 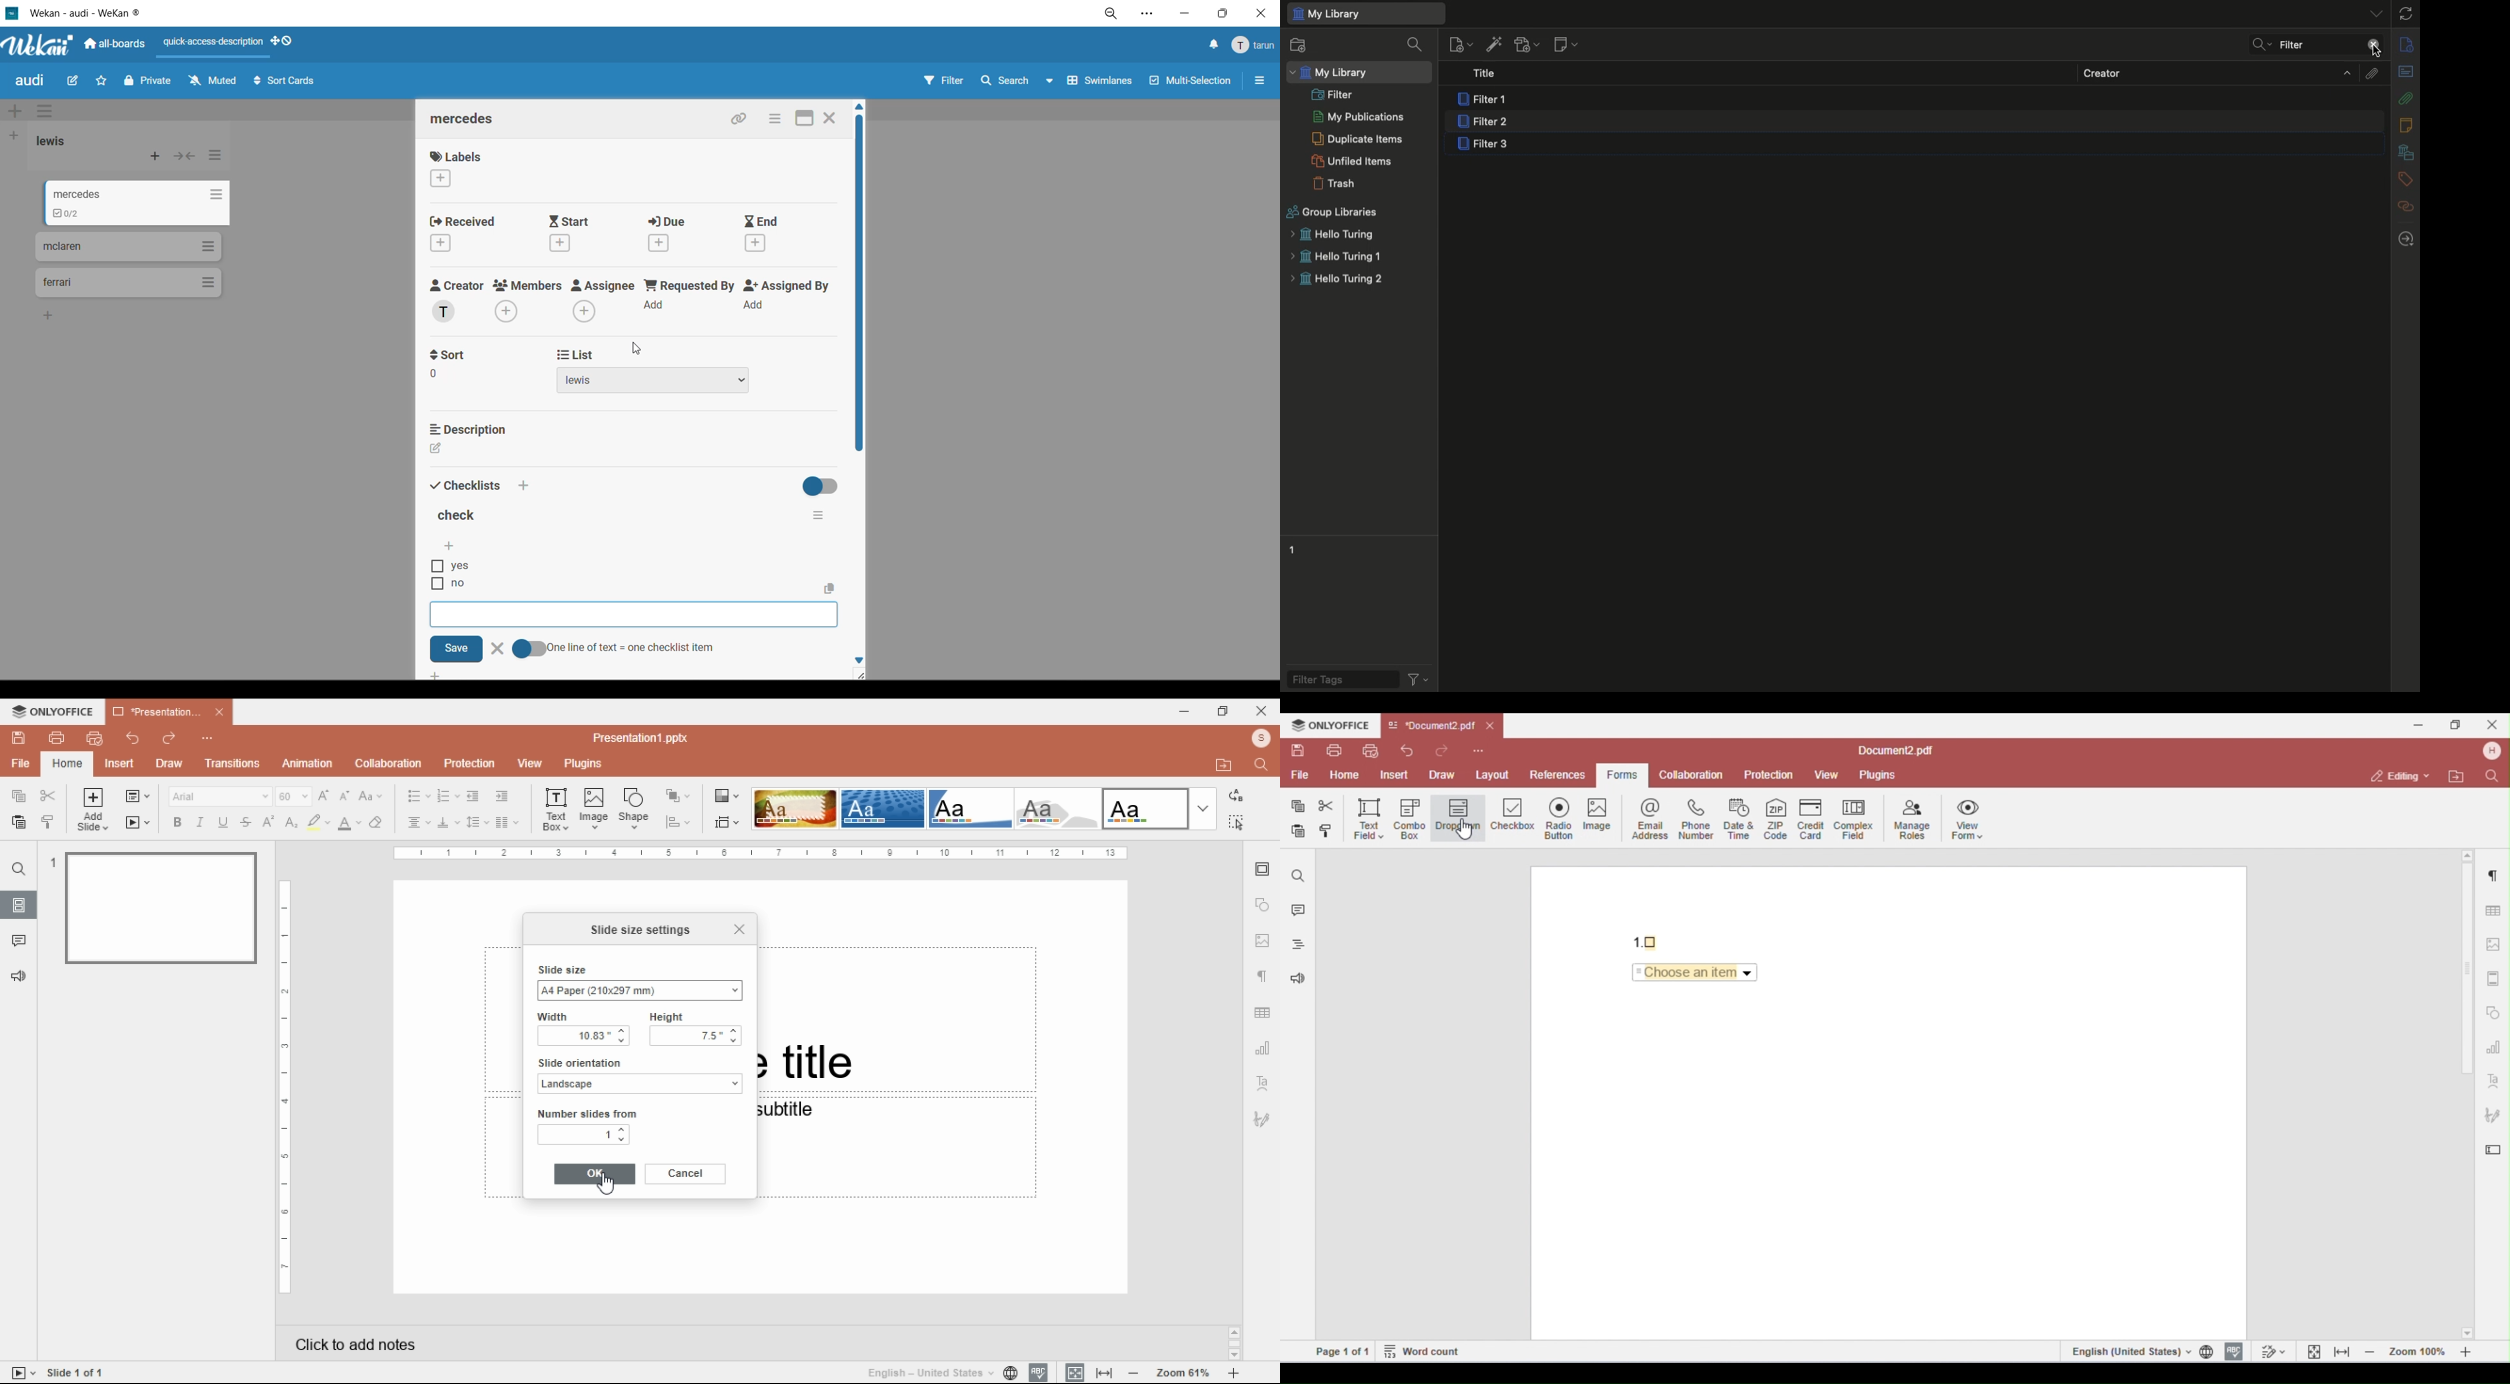 I want to click on Tag 1, so click(x=1295, y=548).